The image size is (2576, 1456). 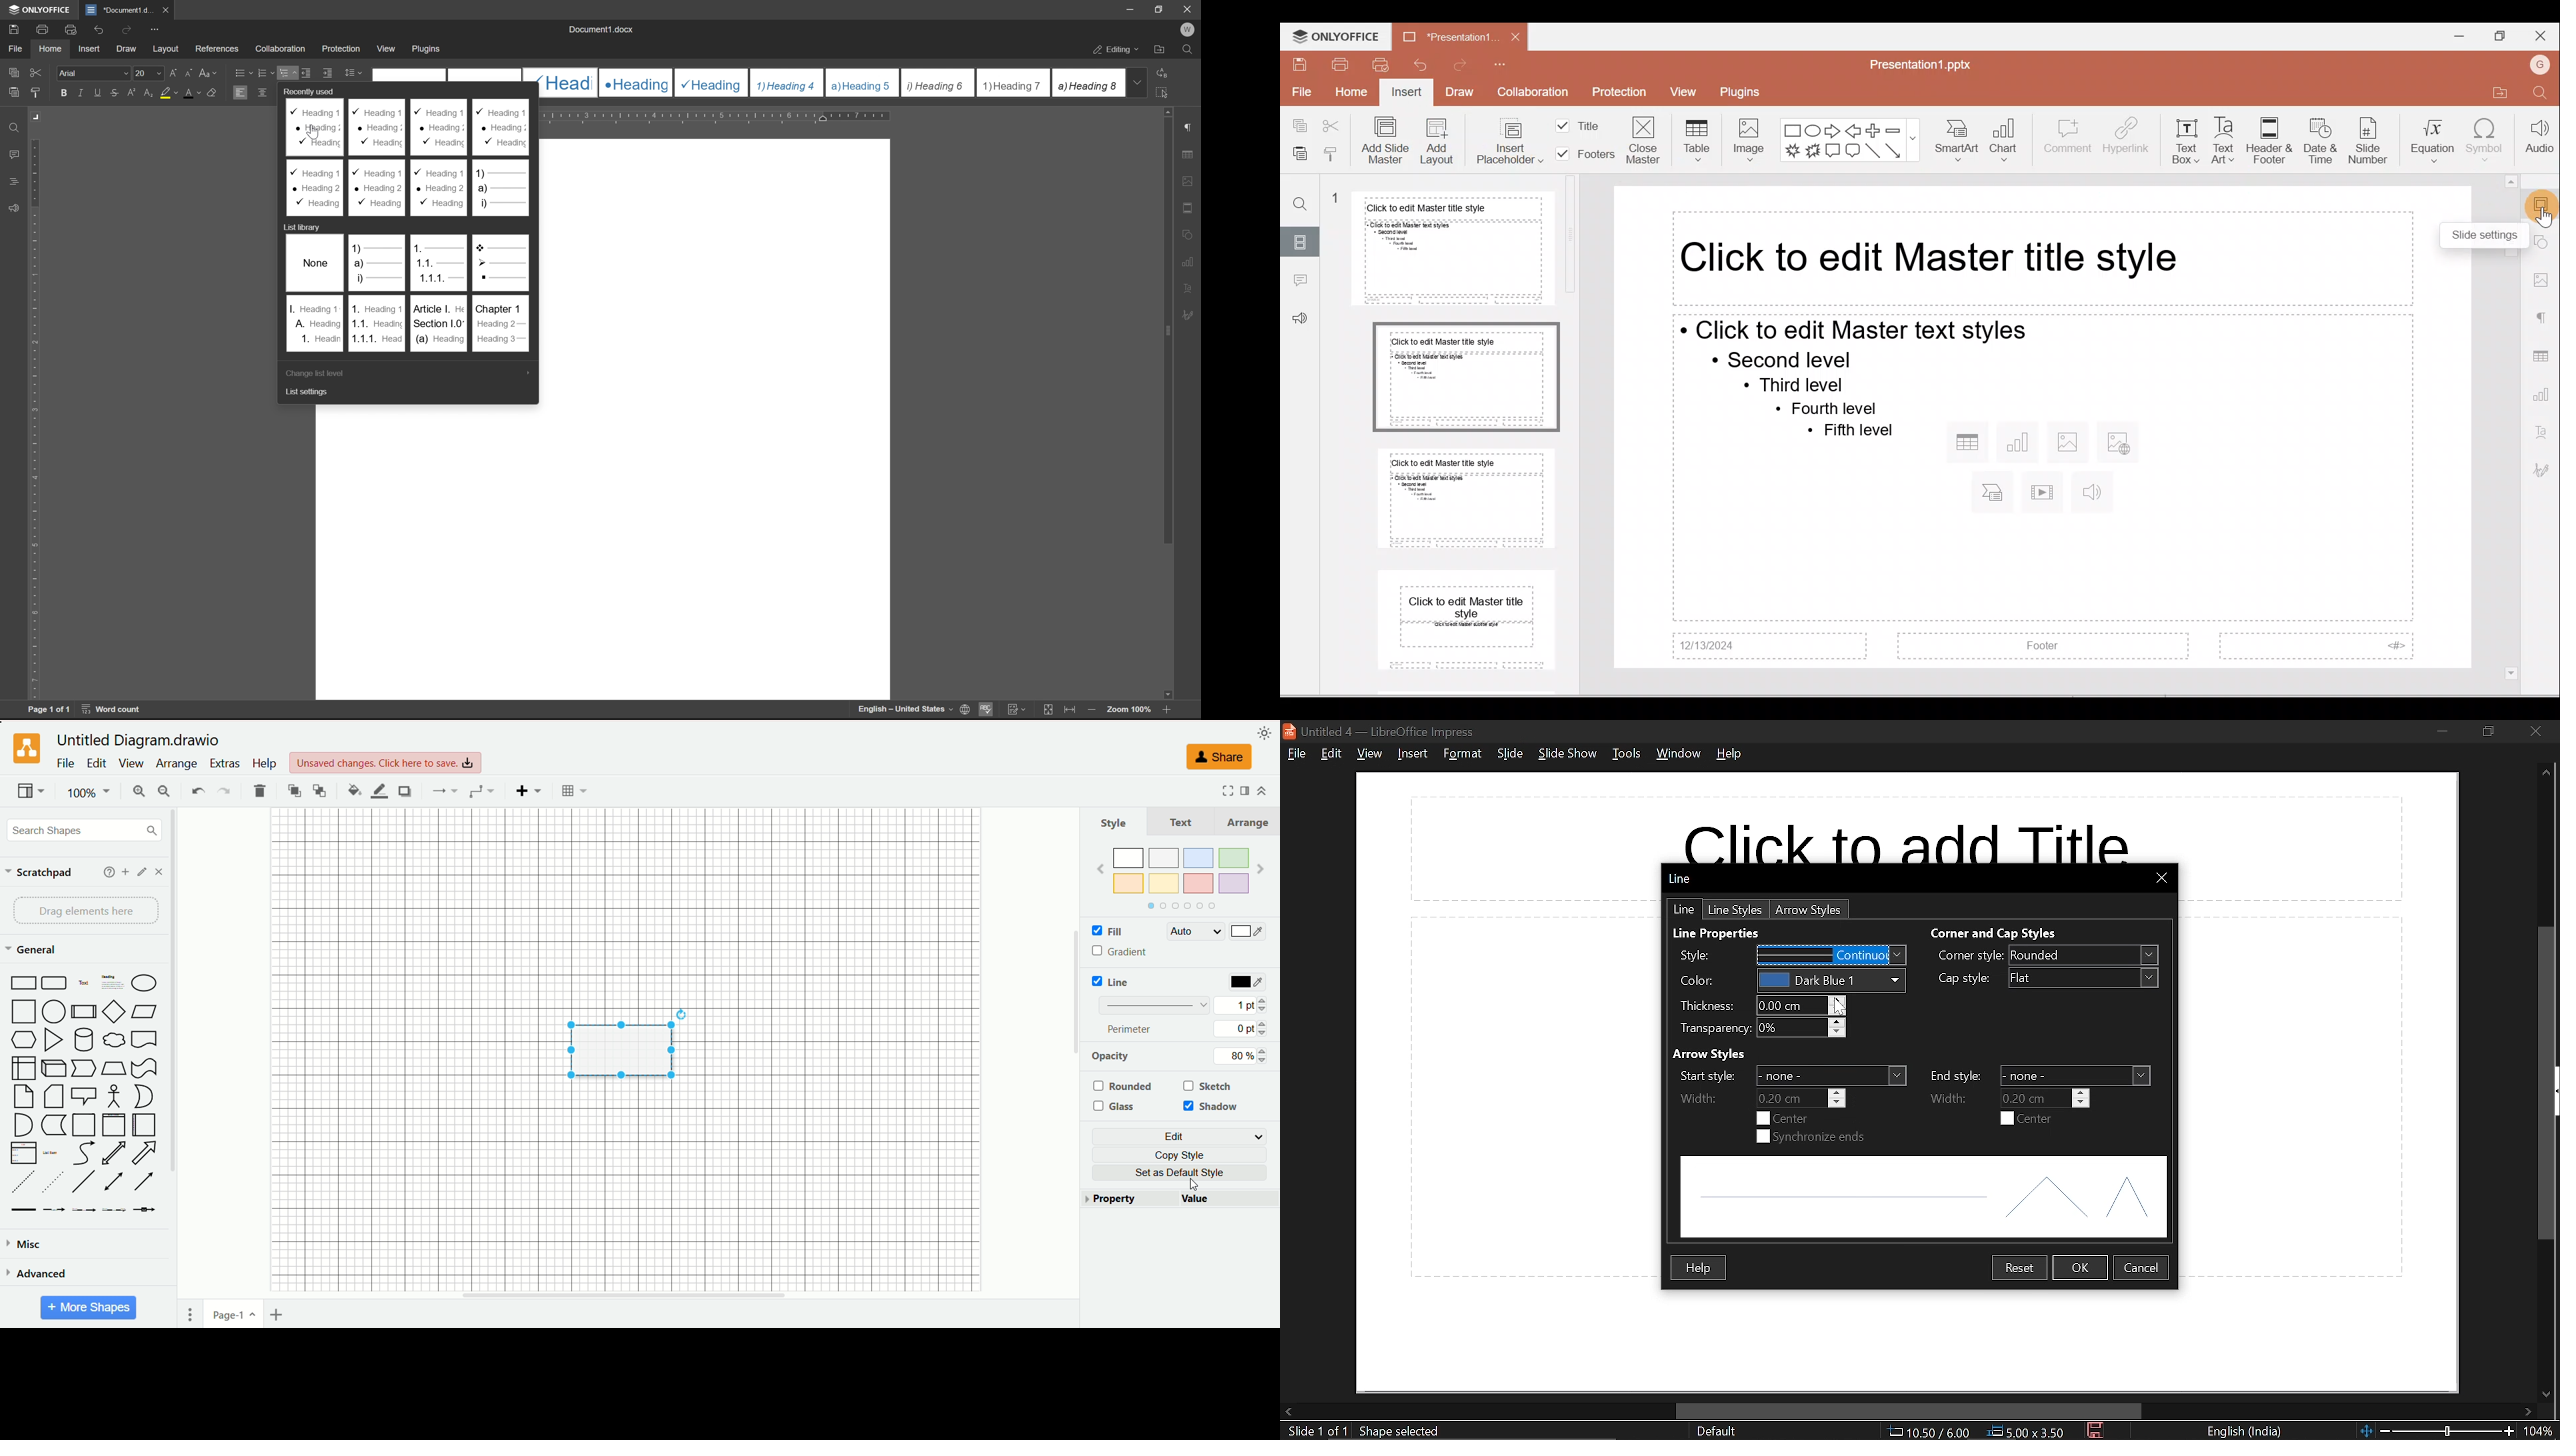 What do you see at coordinates (1160, 51) in the screenshot?
I see `open file location` at bounding box center [1160, 51].